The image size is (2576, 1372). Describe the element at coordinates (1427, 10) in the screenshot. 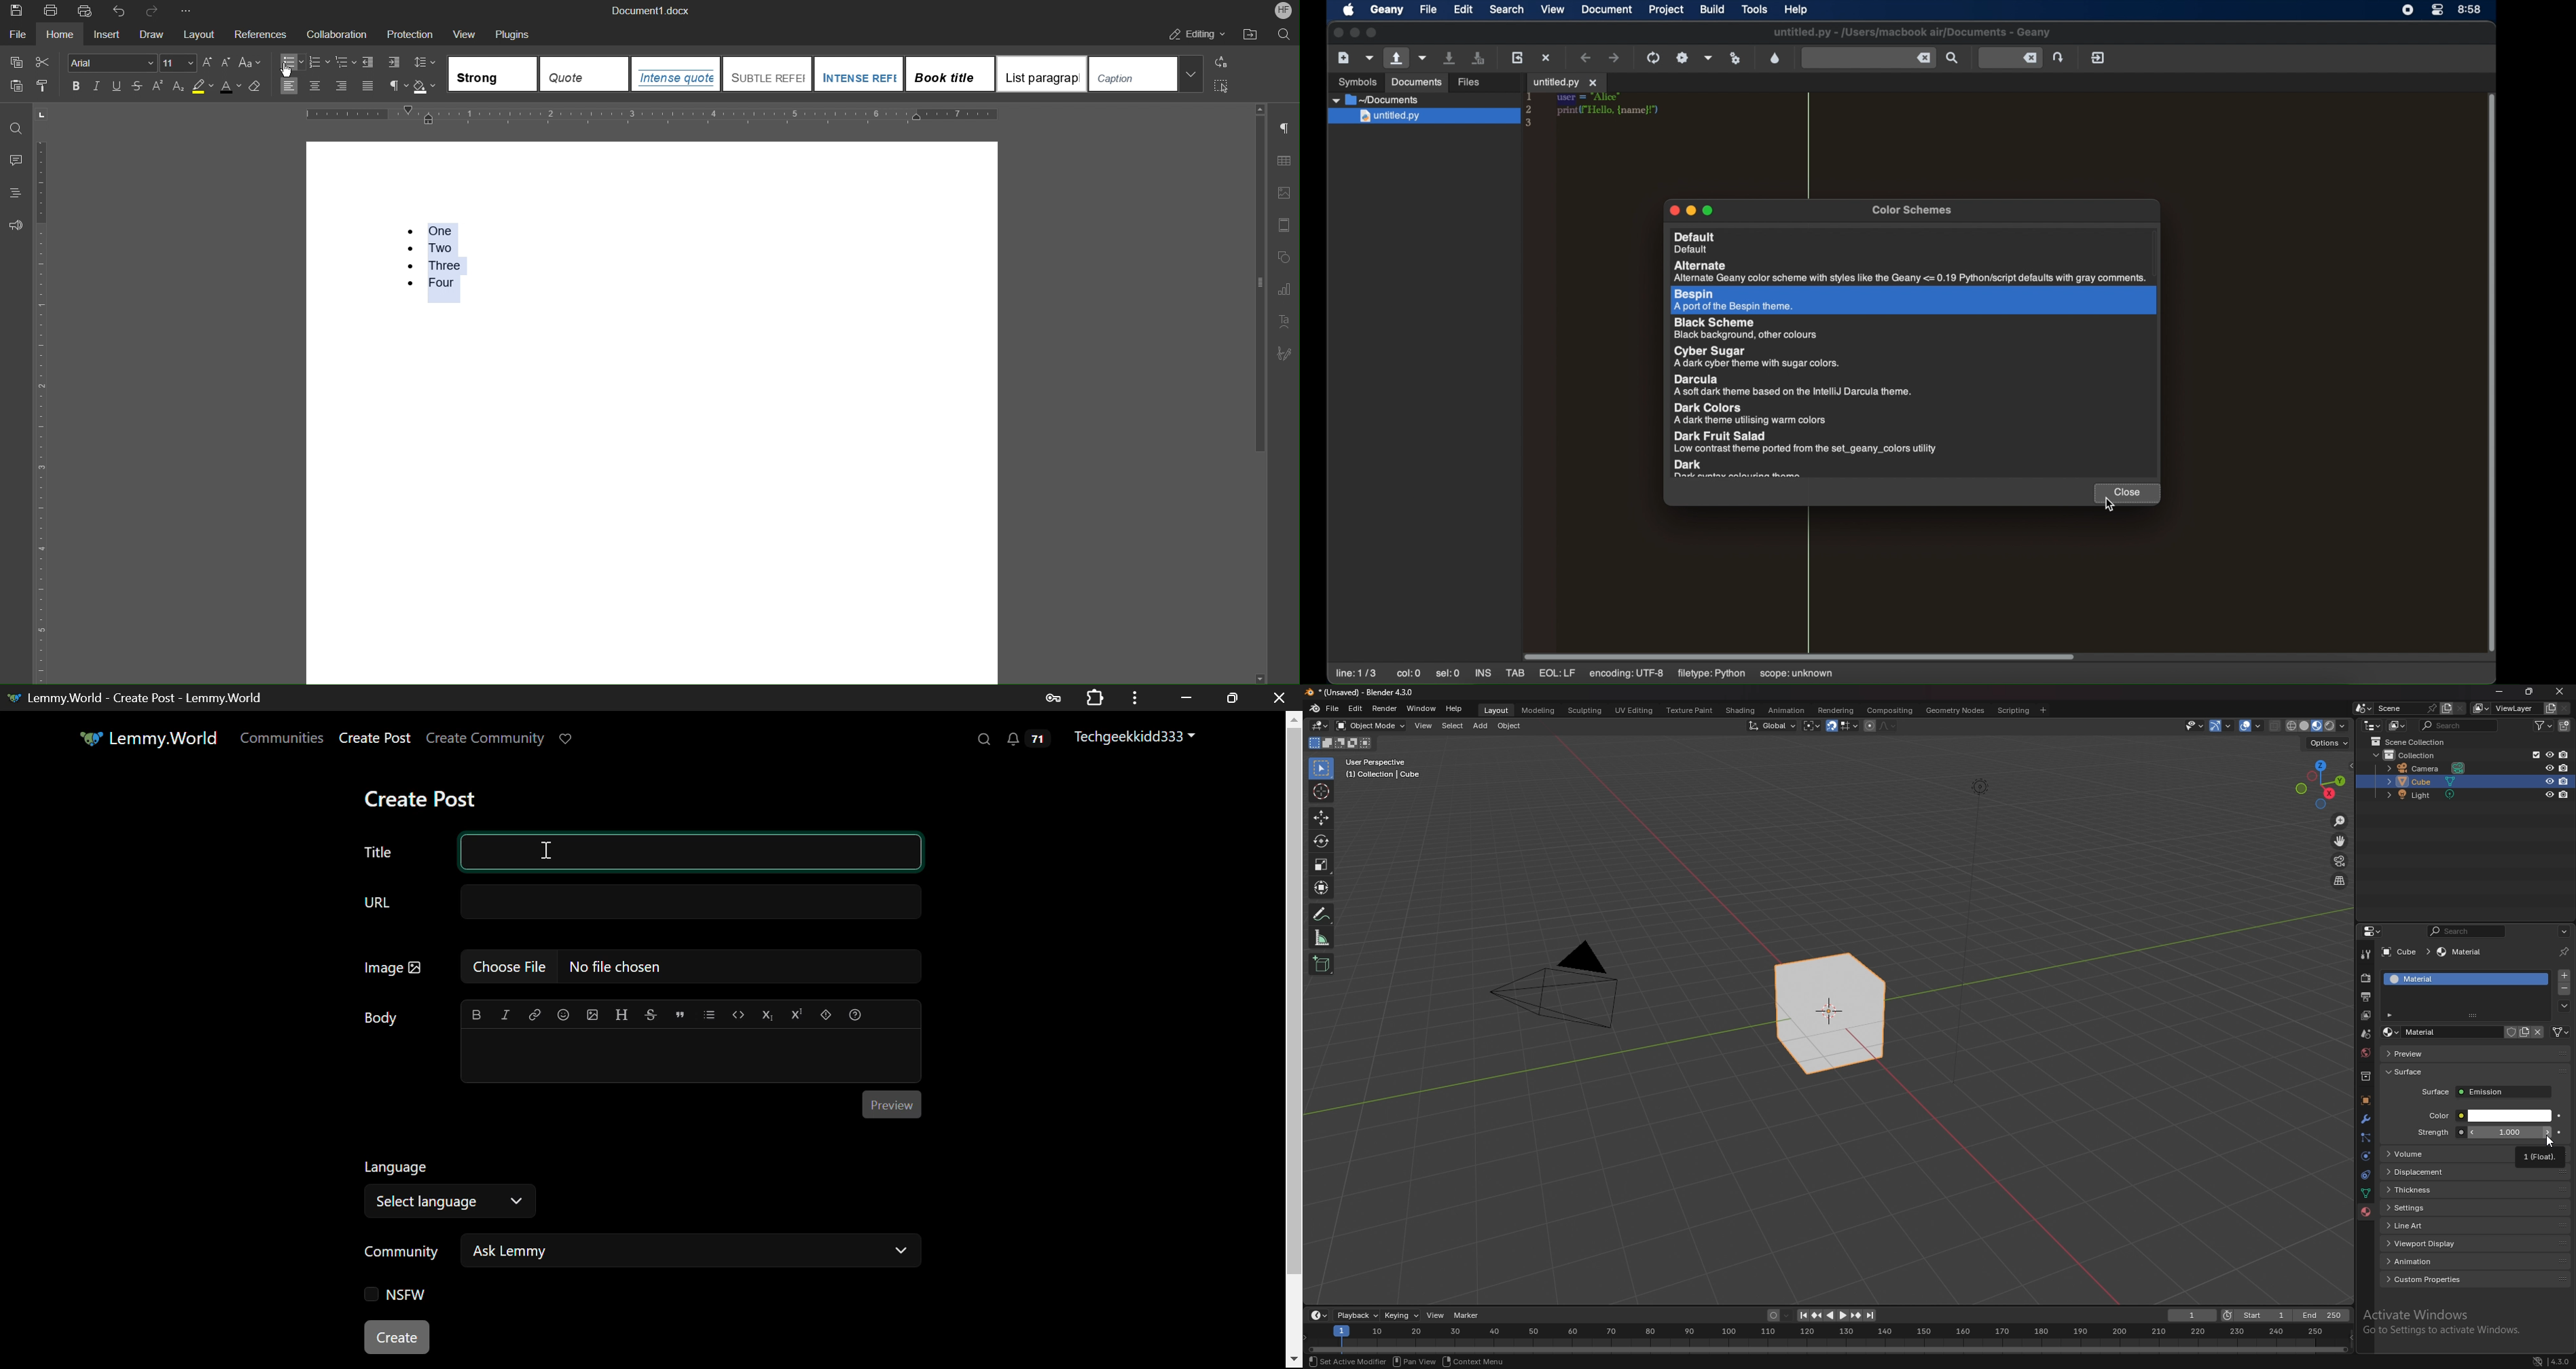

I see `file` at that location.